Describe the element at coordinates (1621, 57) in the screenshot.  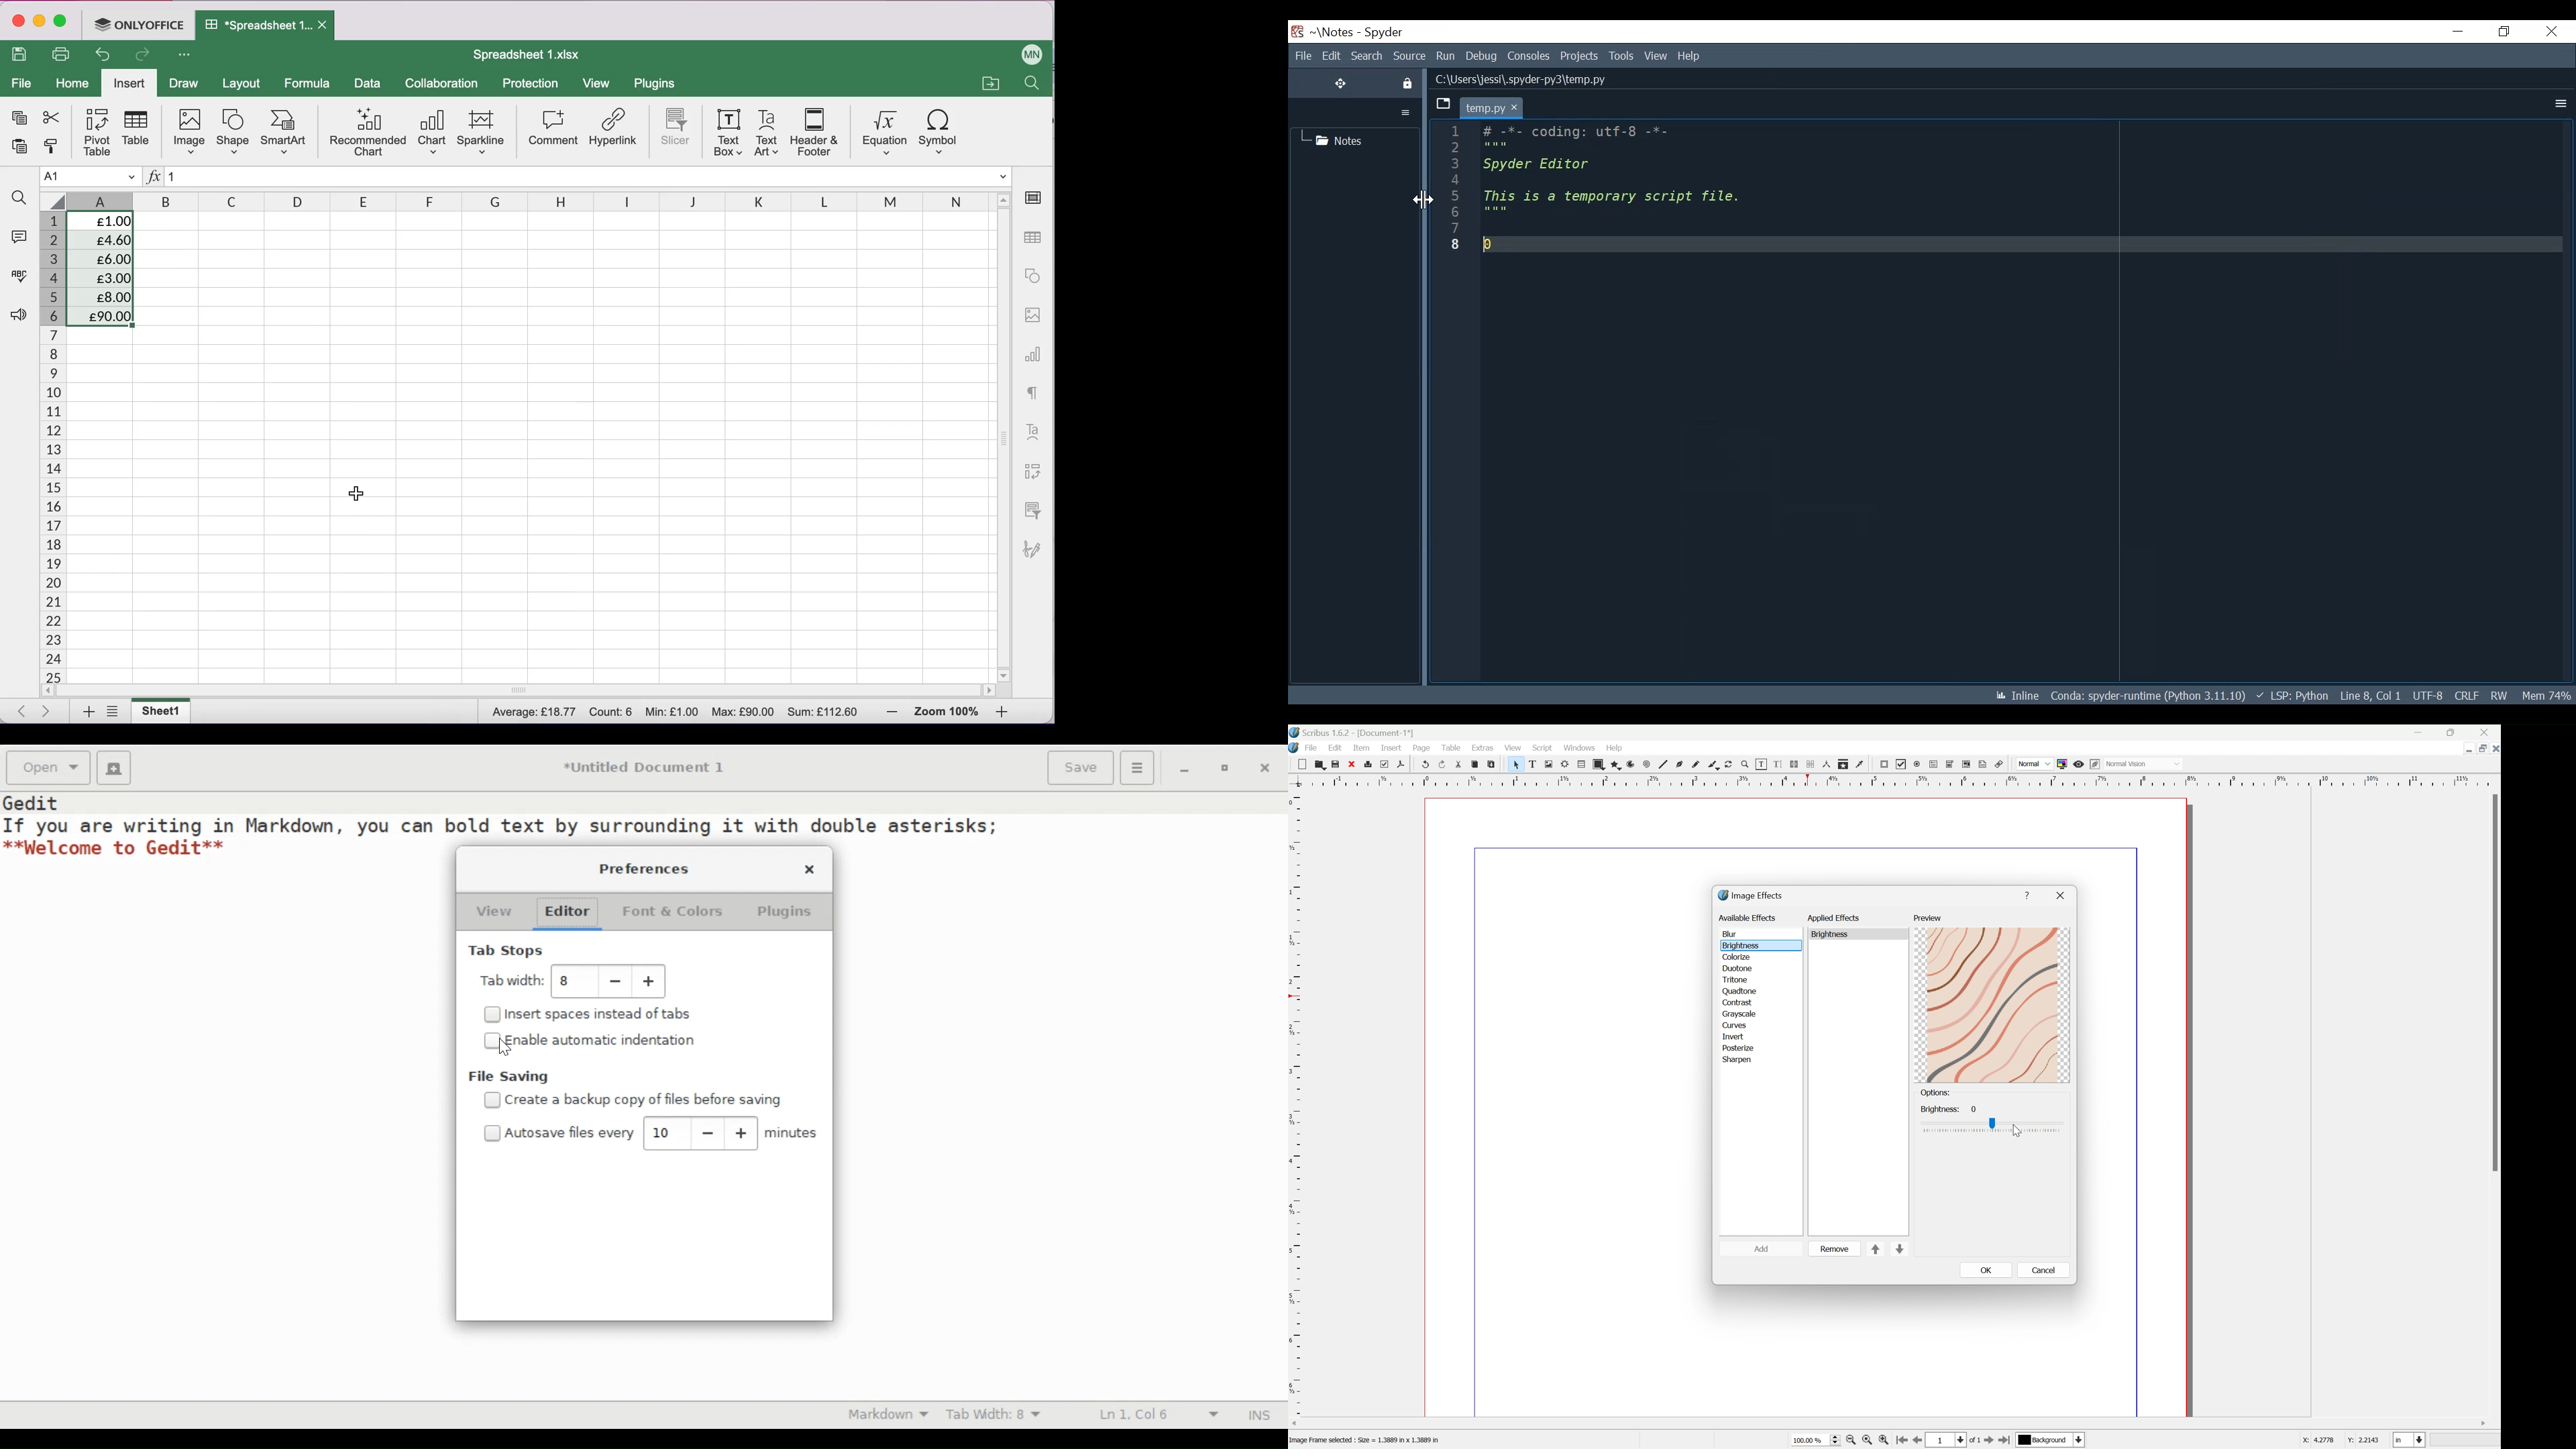
I see `Tools` at that location.